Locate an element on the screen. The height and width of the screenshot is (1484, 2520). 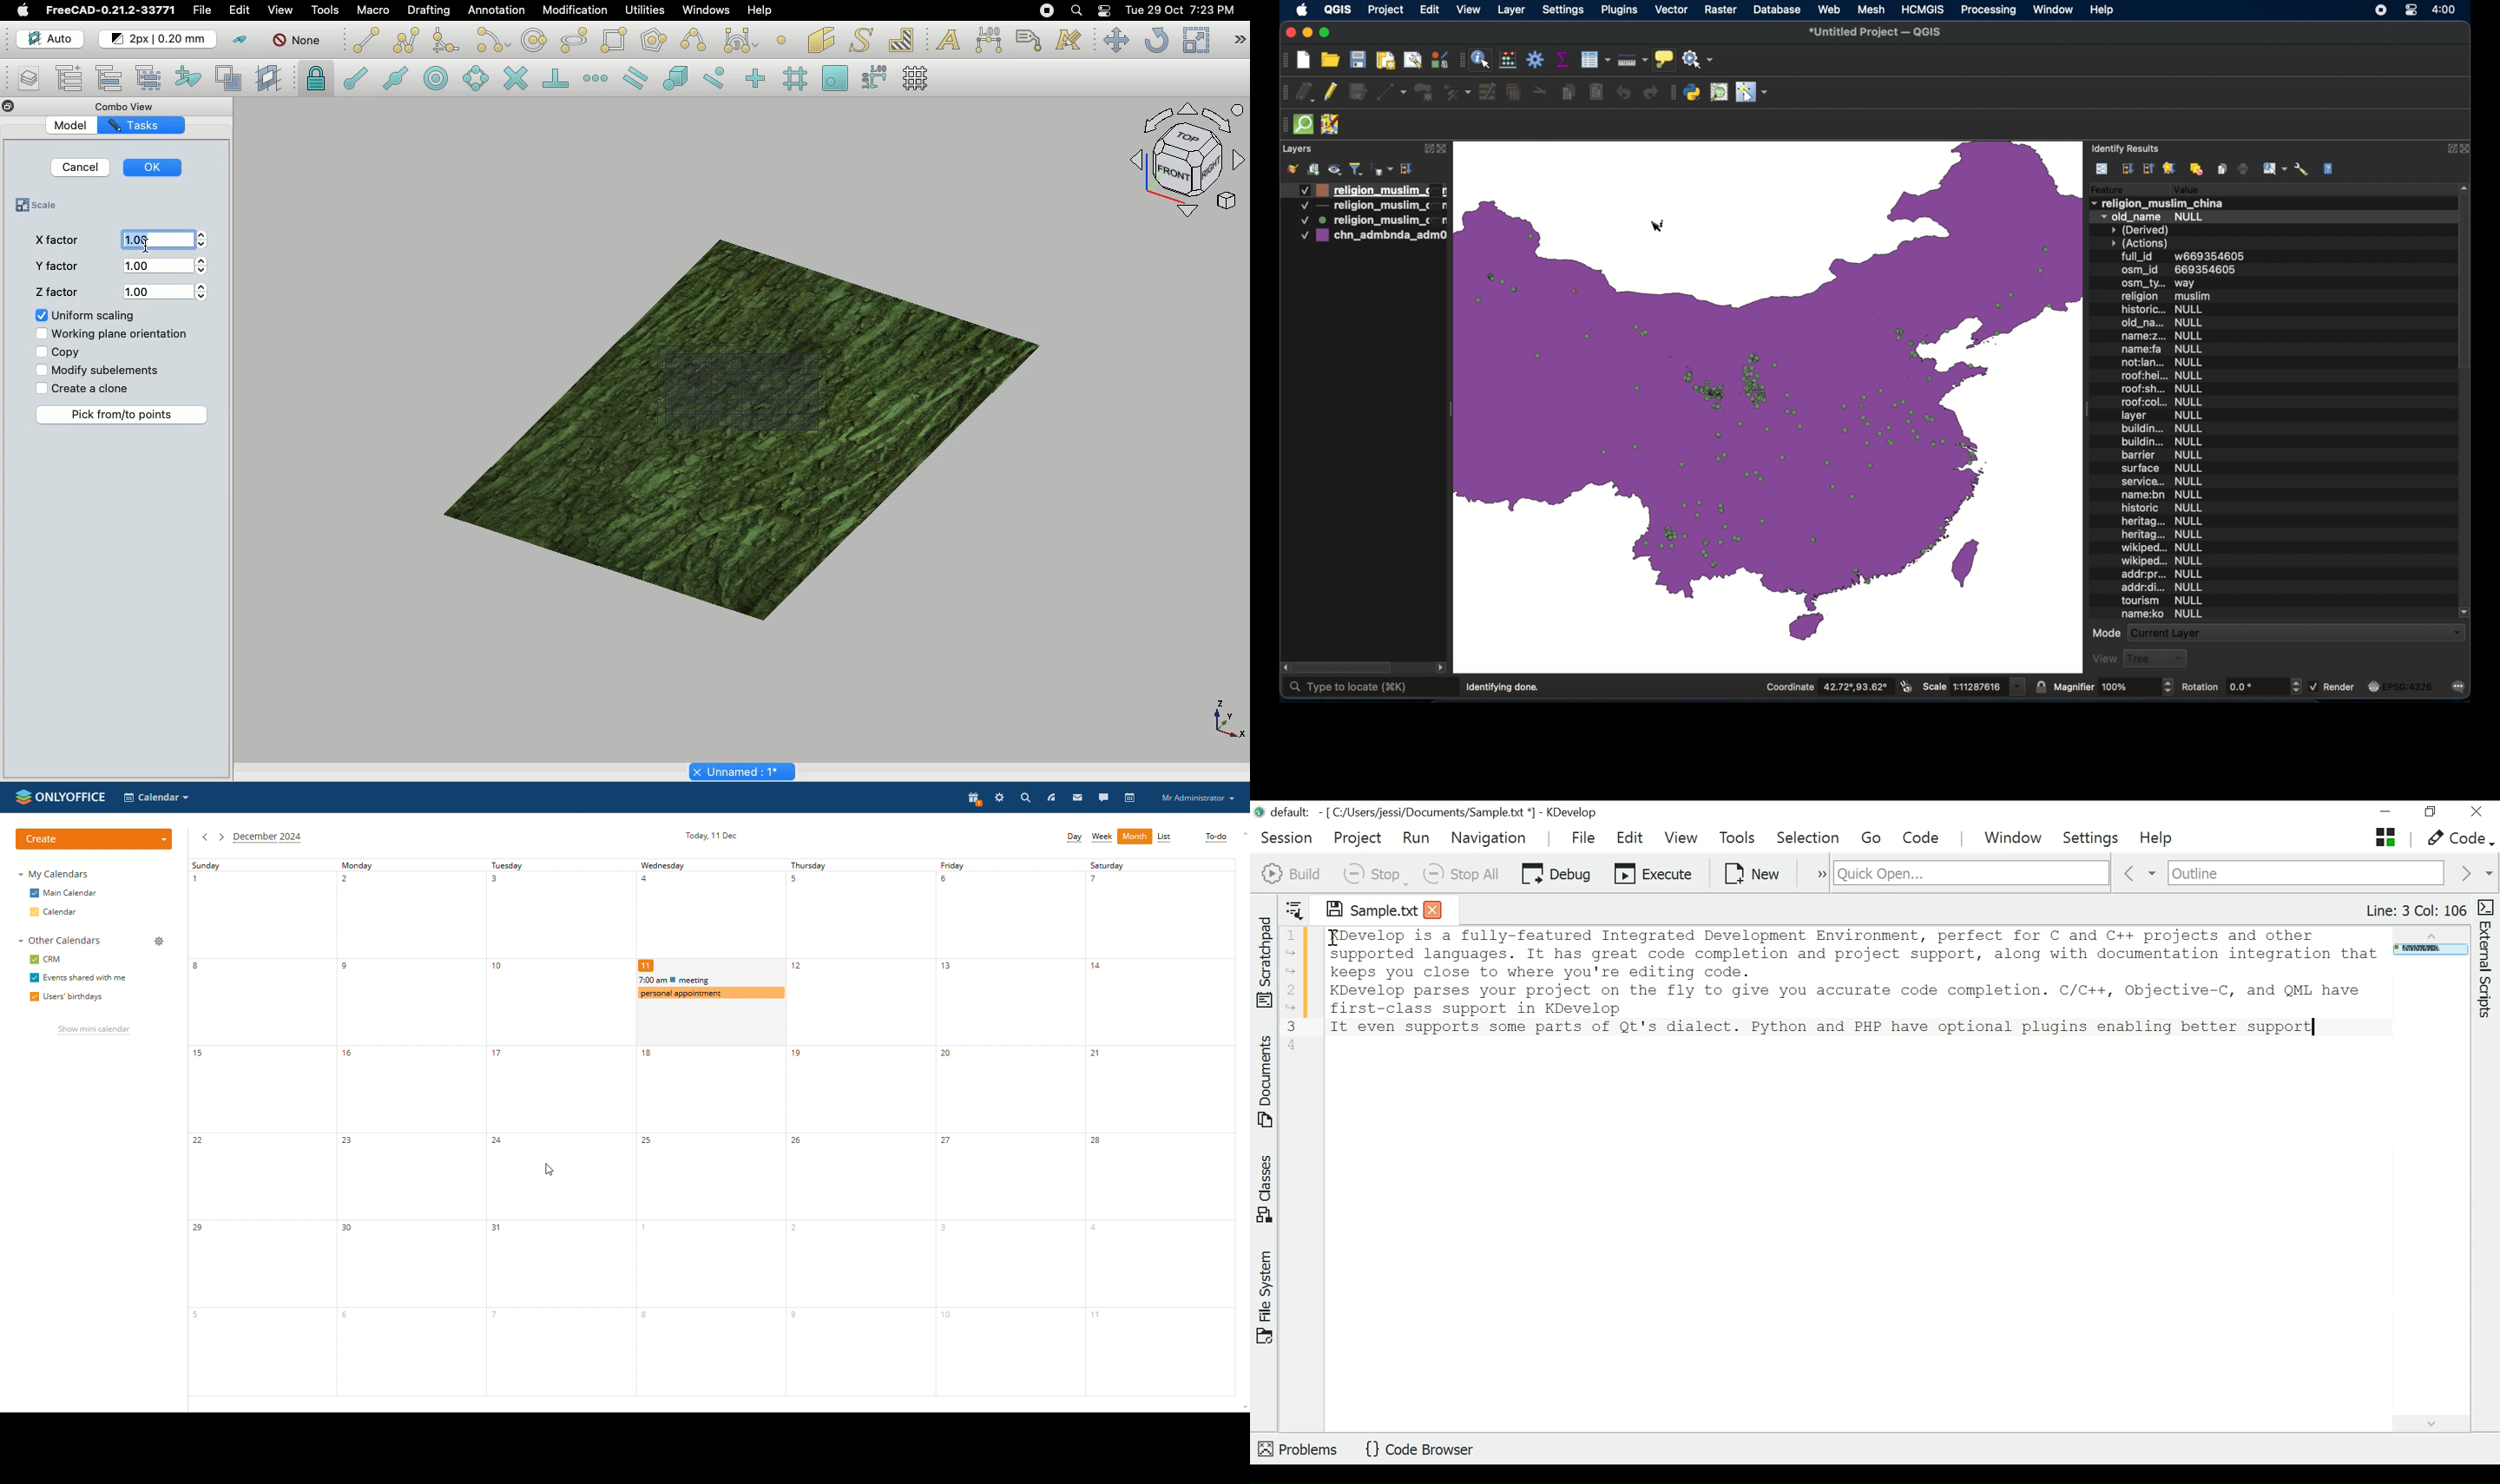
Snap working plane is located at coordinates (832, 76).